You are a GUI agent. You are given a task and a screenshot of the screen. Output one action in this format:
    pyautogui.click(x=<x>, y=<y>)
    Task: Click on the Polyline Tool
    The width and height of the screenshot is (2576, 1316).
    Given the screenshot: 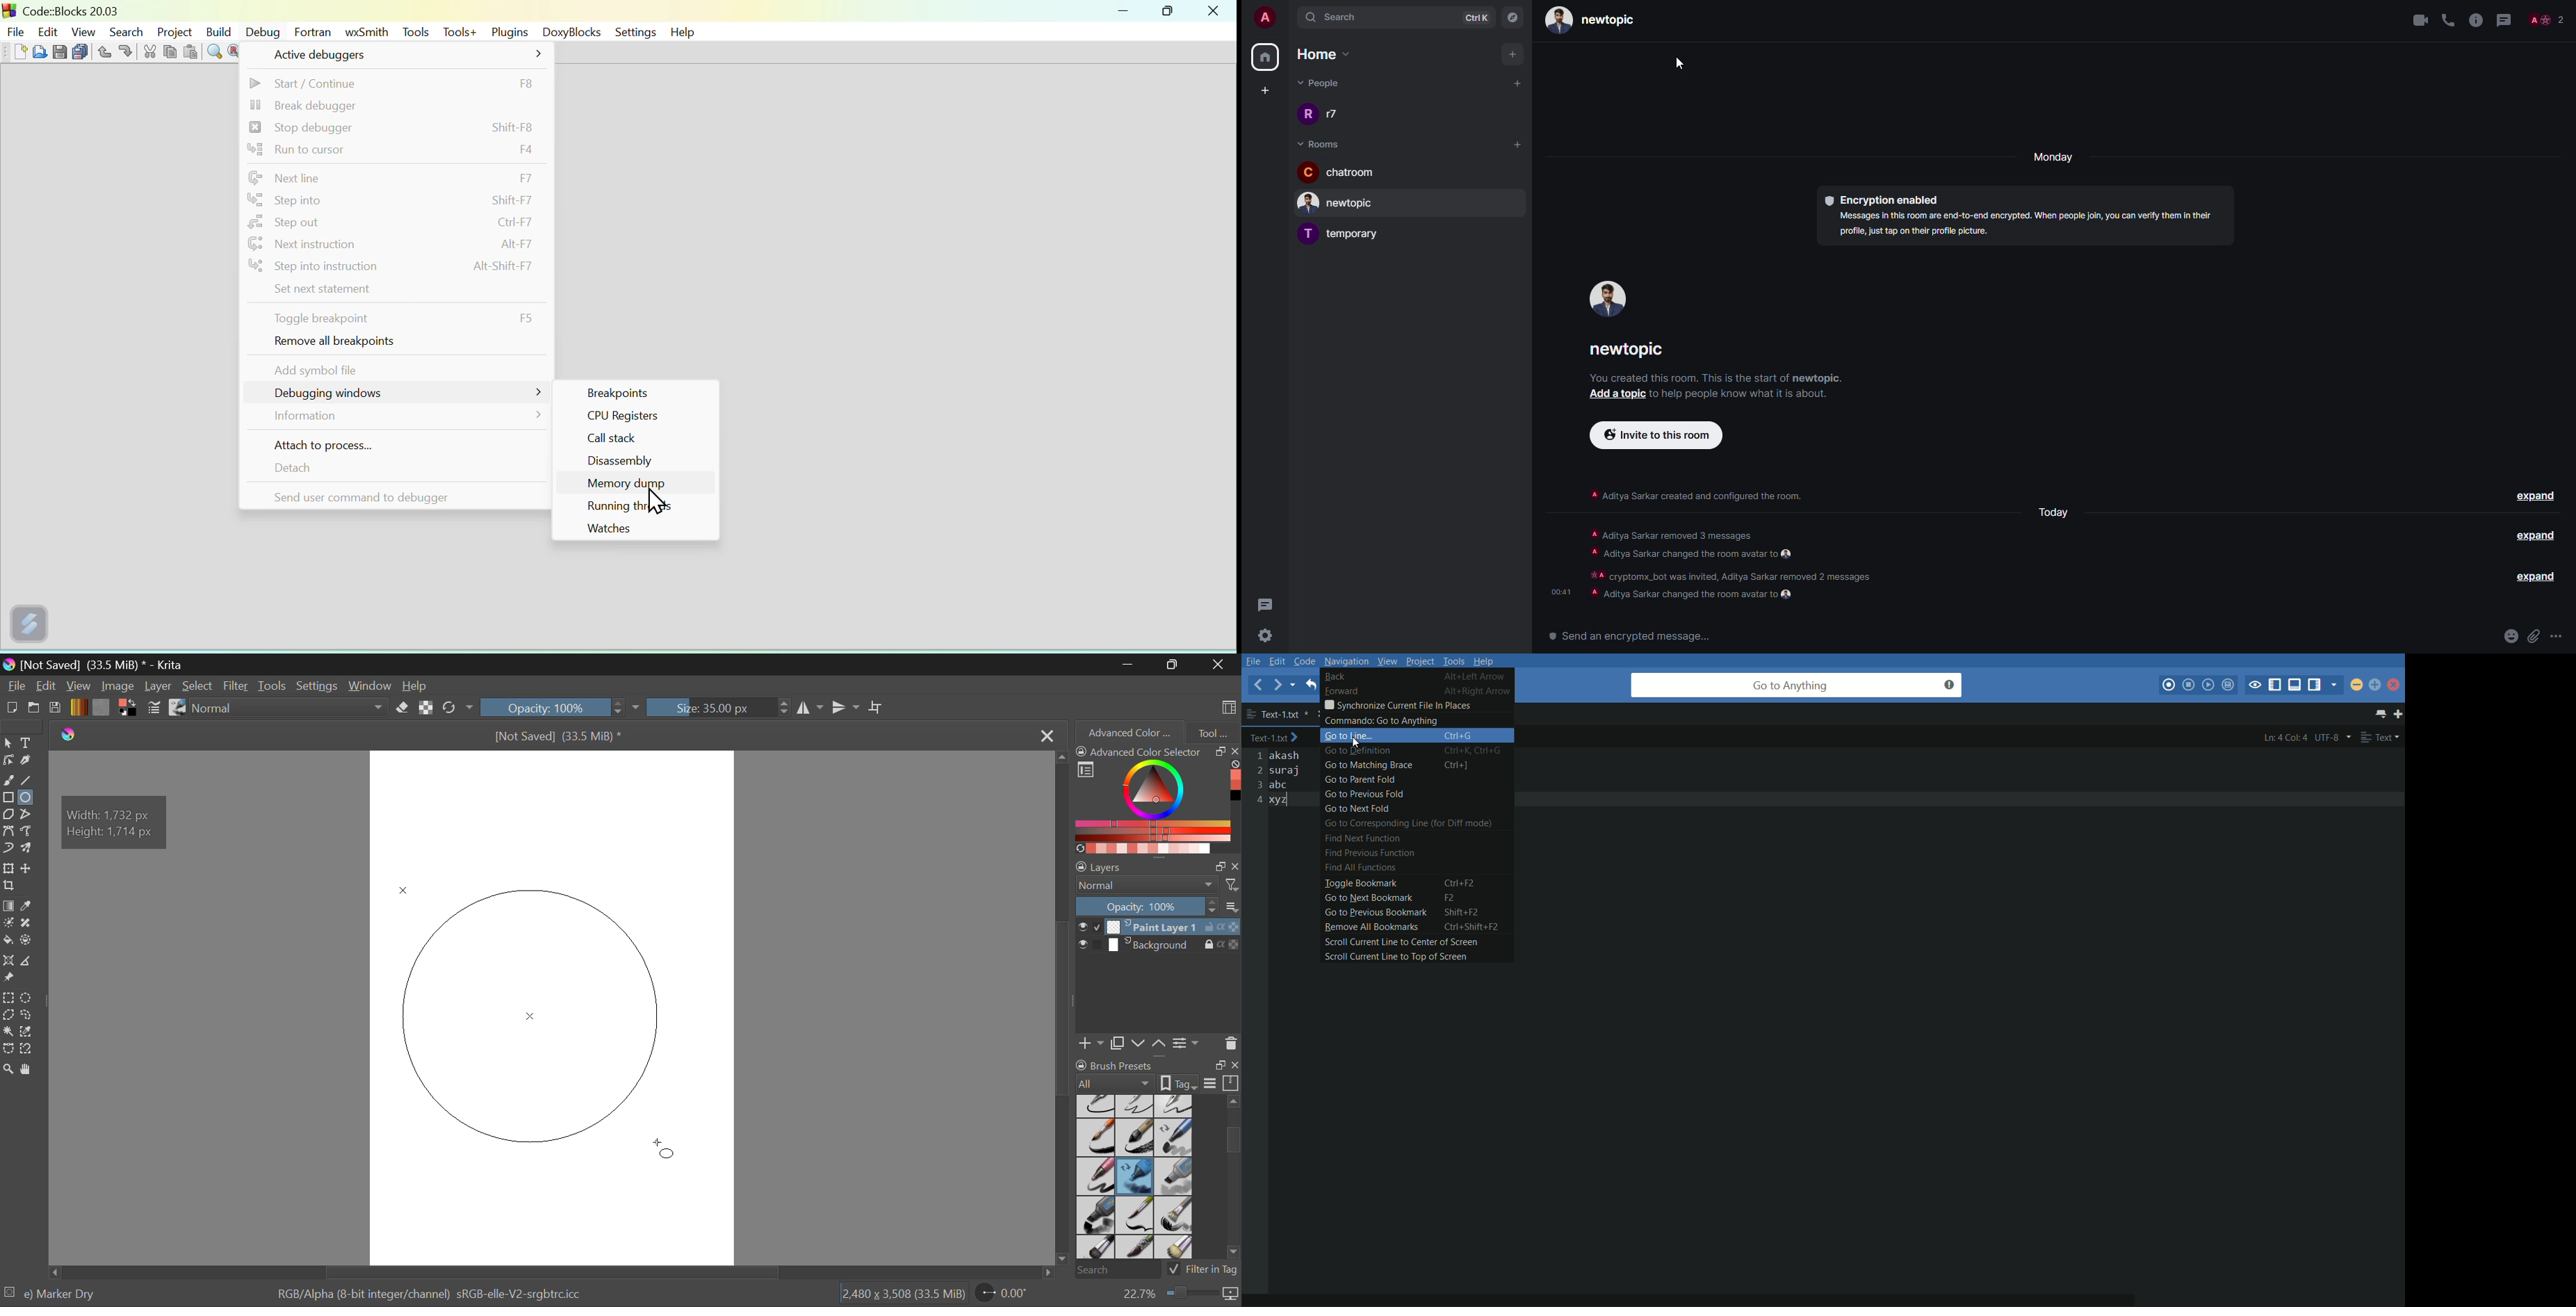 What is the action you would take?
    pyautogui.click(x=28, y=814)
    